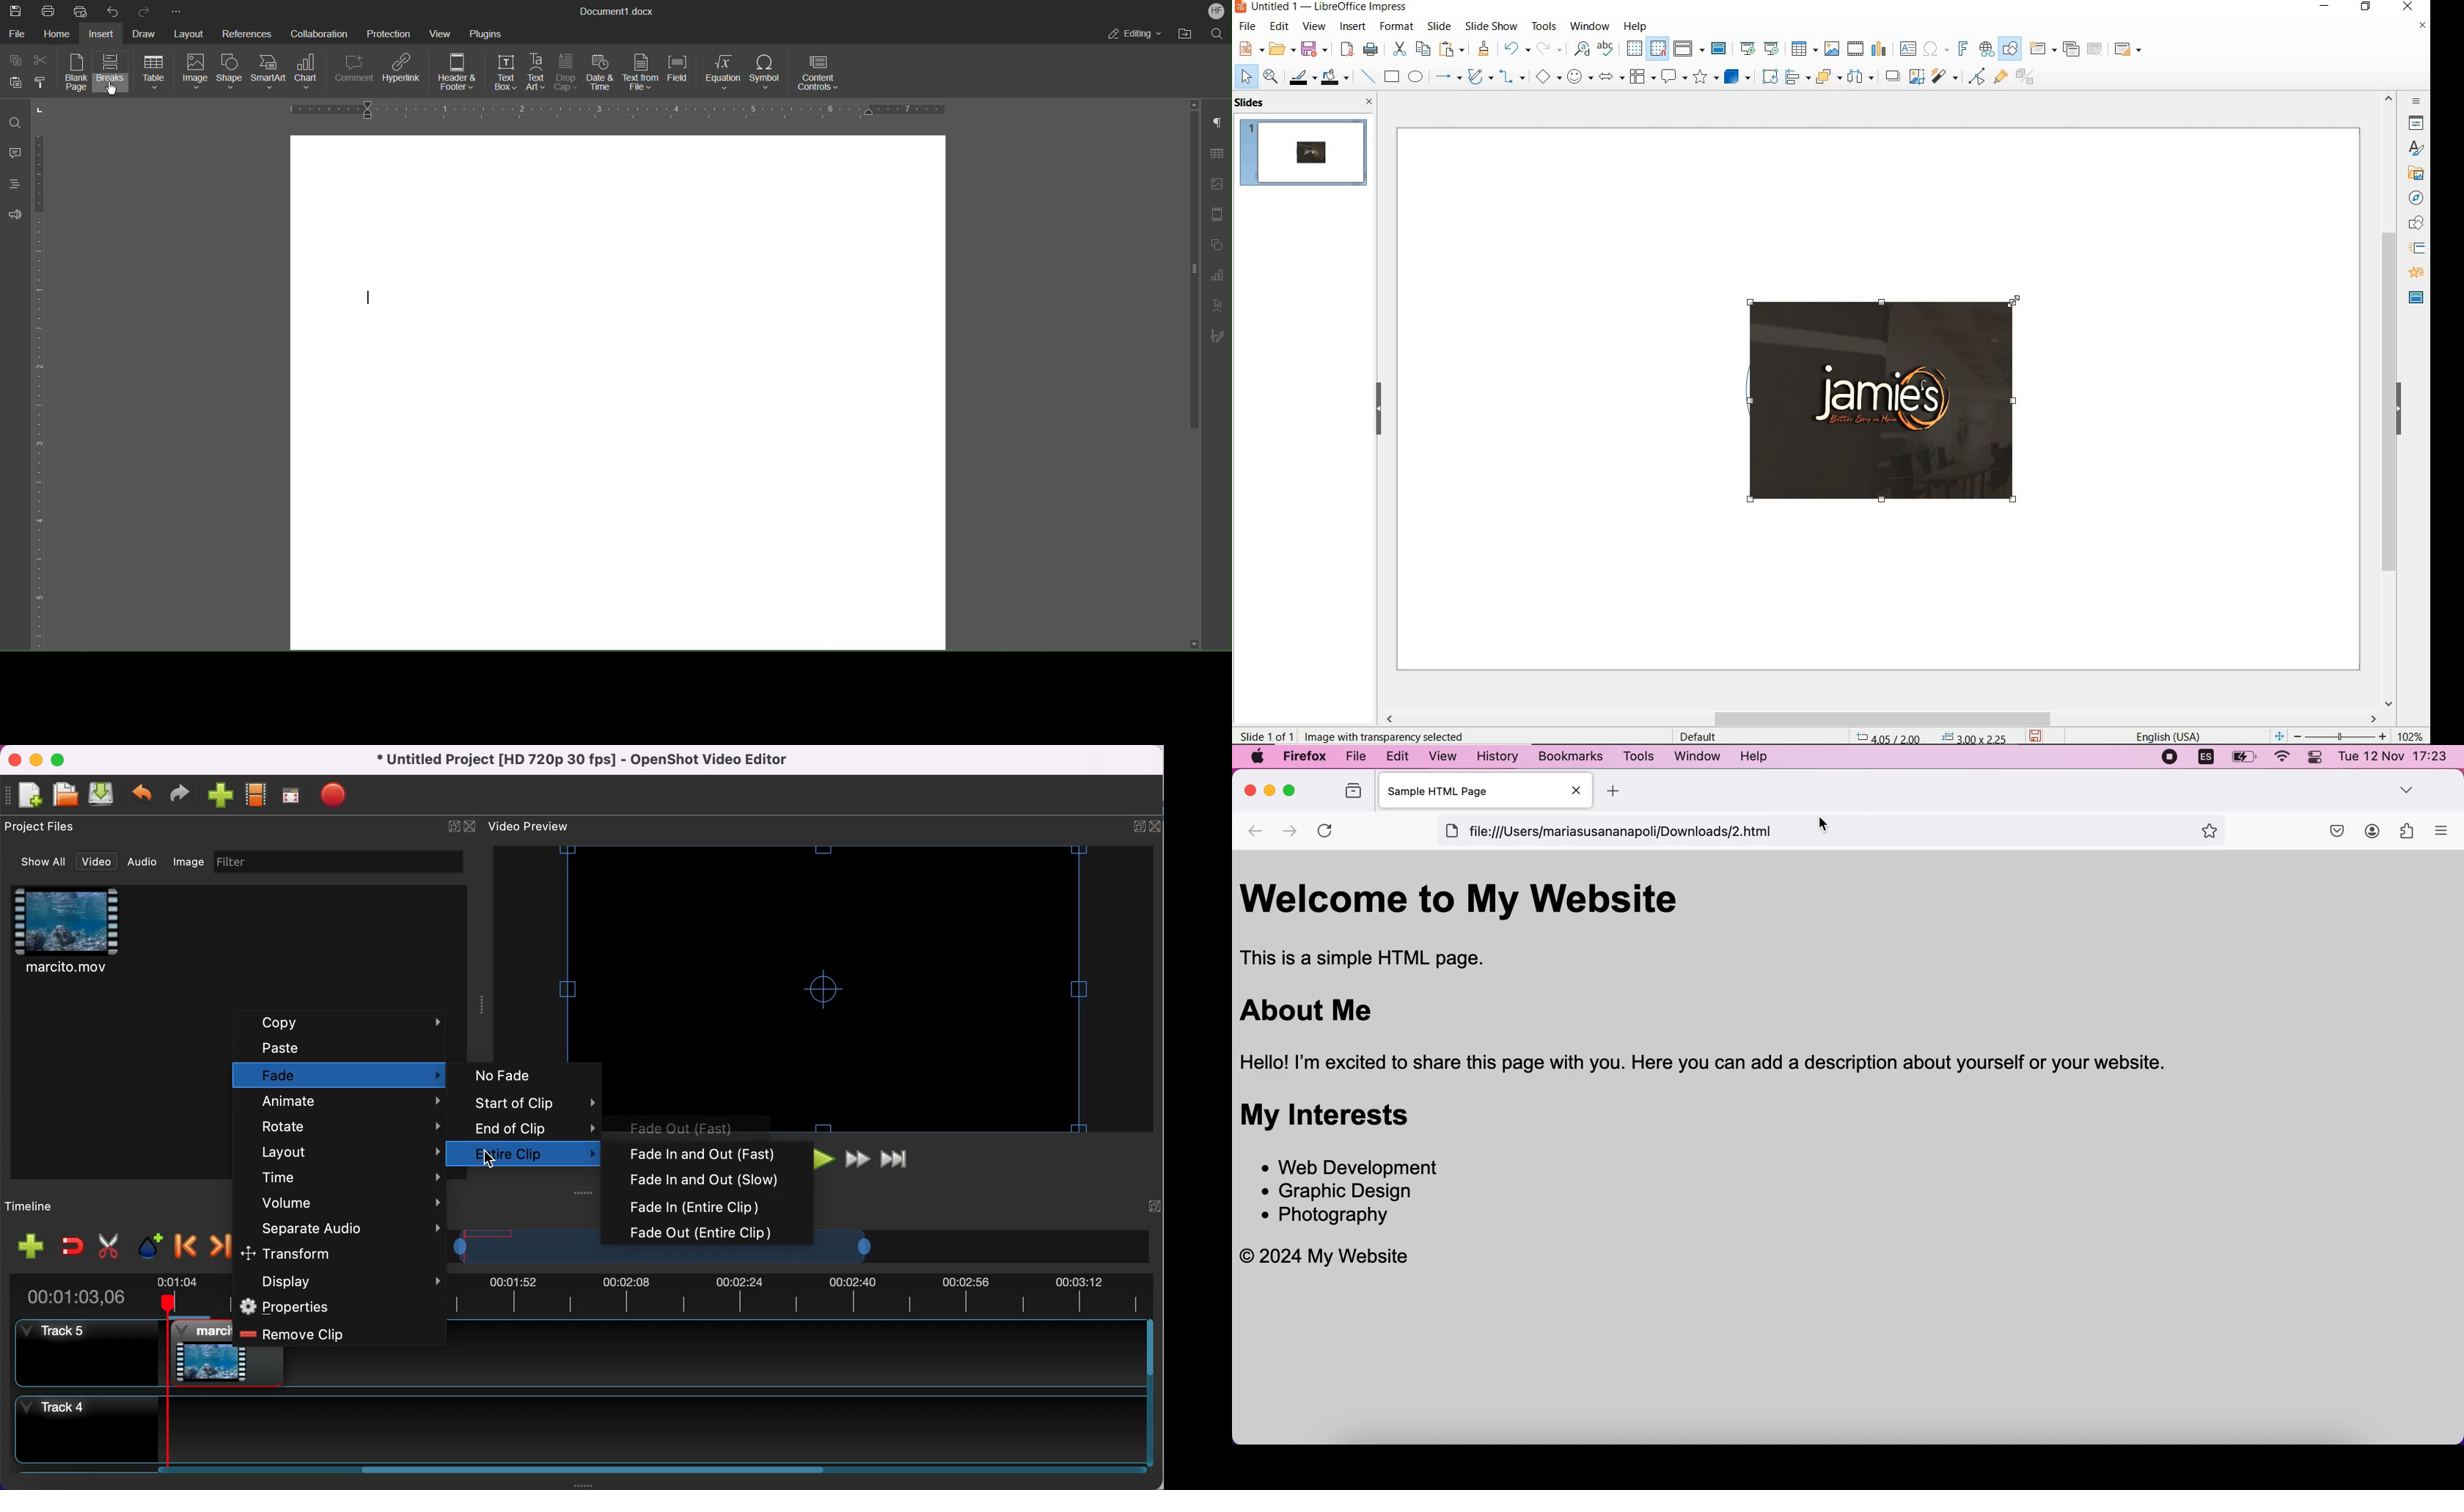 The image size is (2464, 1512). What do you see at coordinates (1548, 78) in the screenshot?
I see `basic shapes` at bounding box center [1548, 78].